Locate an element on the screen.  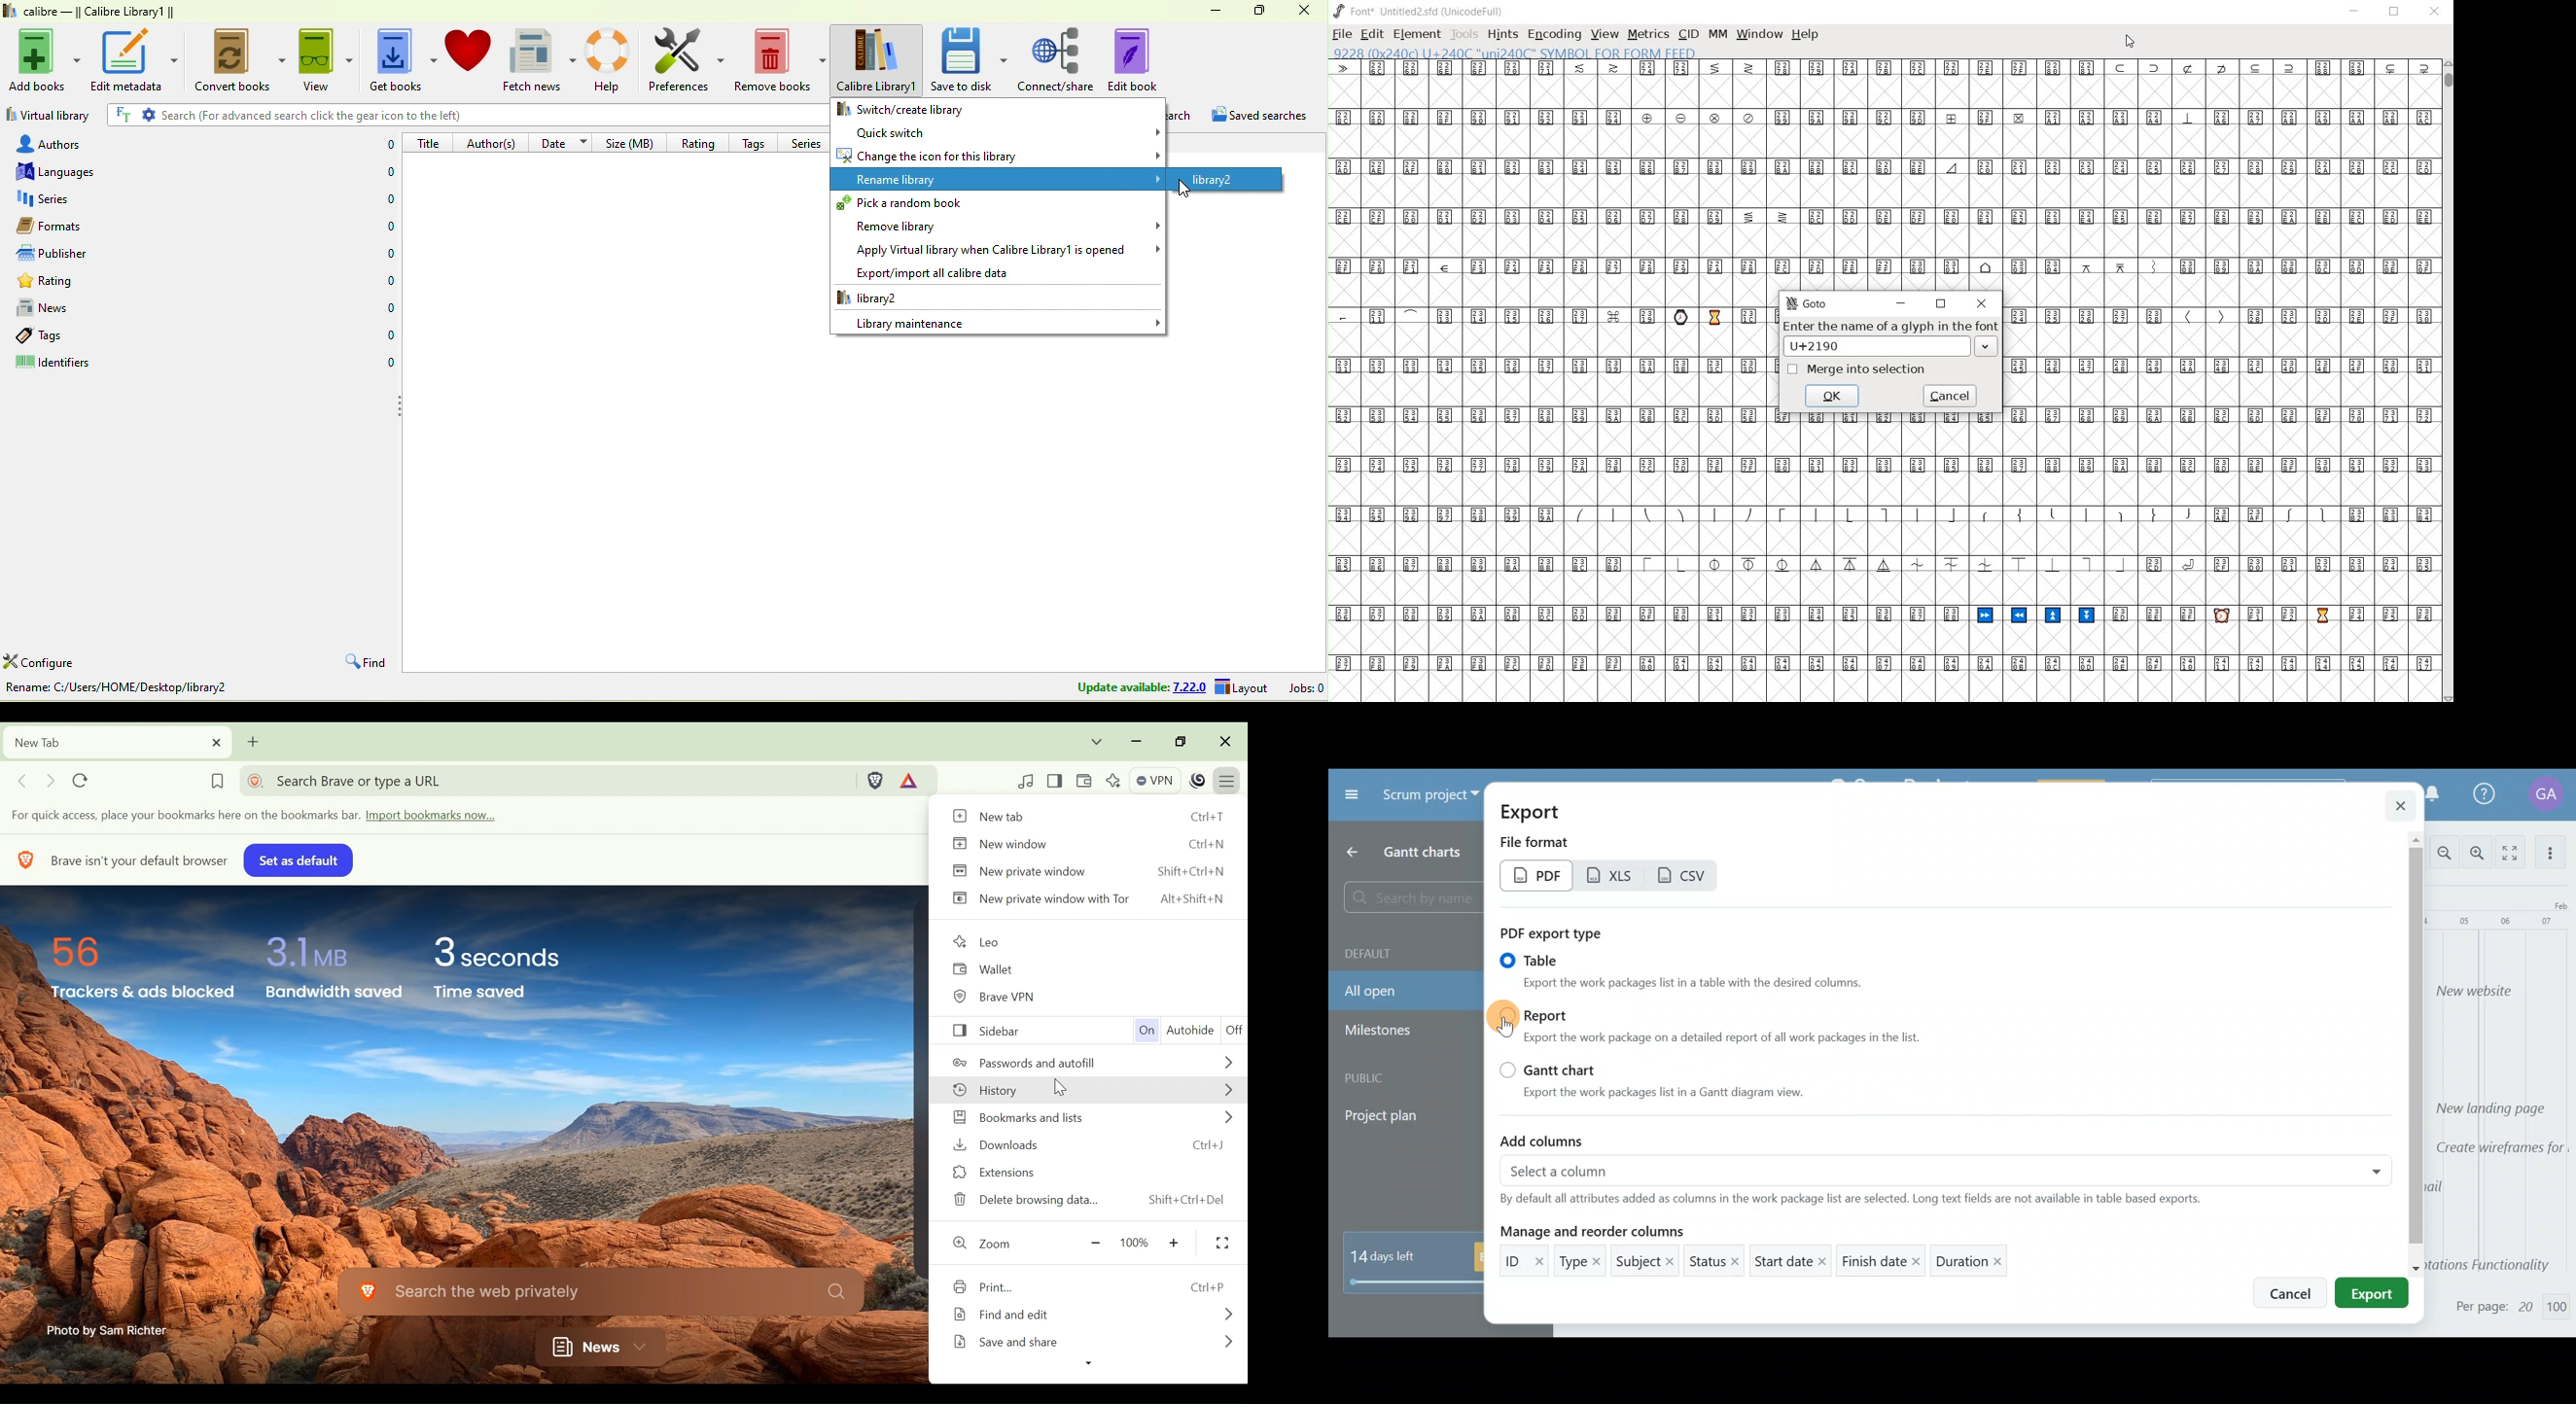
rename library is located at coordinates (1000, 179).